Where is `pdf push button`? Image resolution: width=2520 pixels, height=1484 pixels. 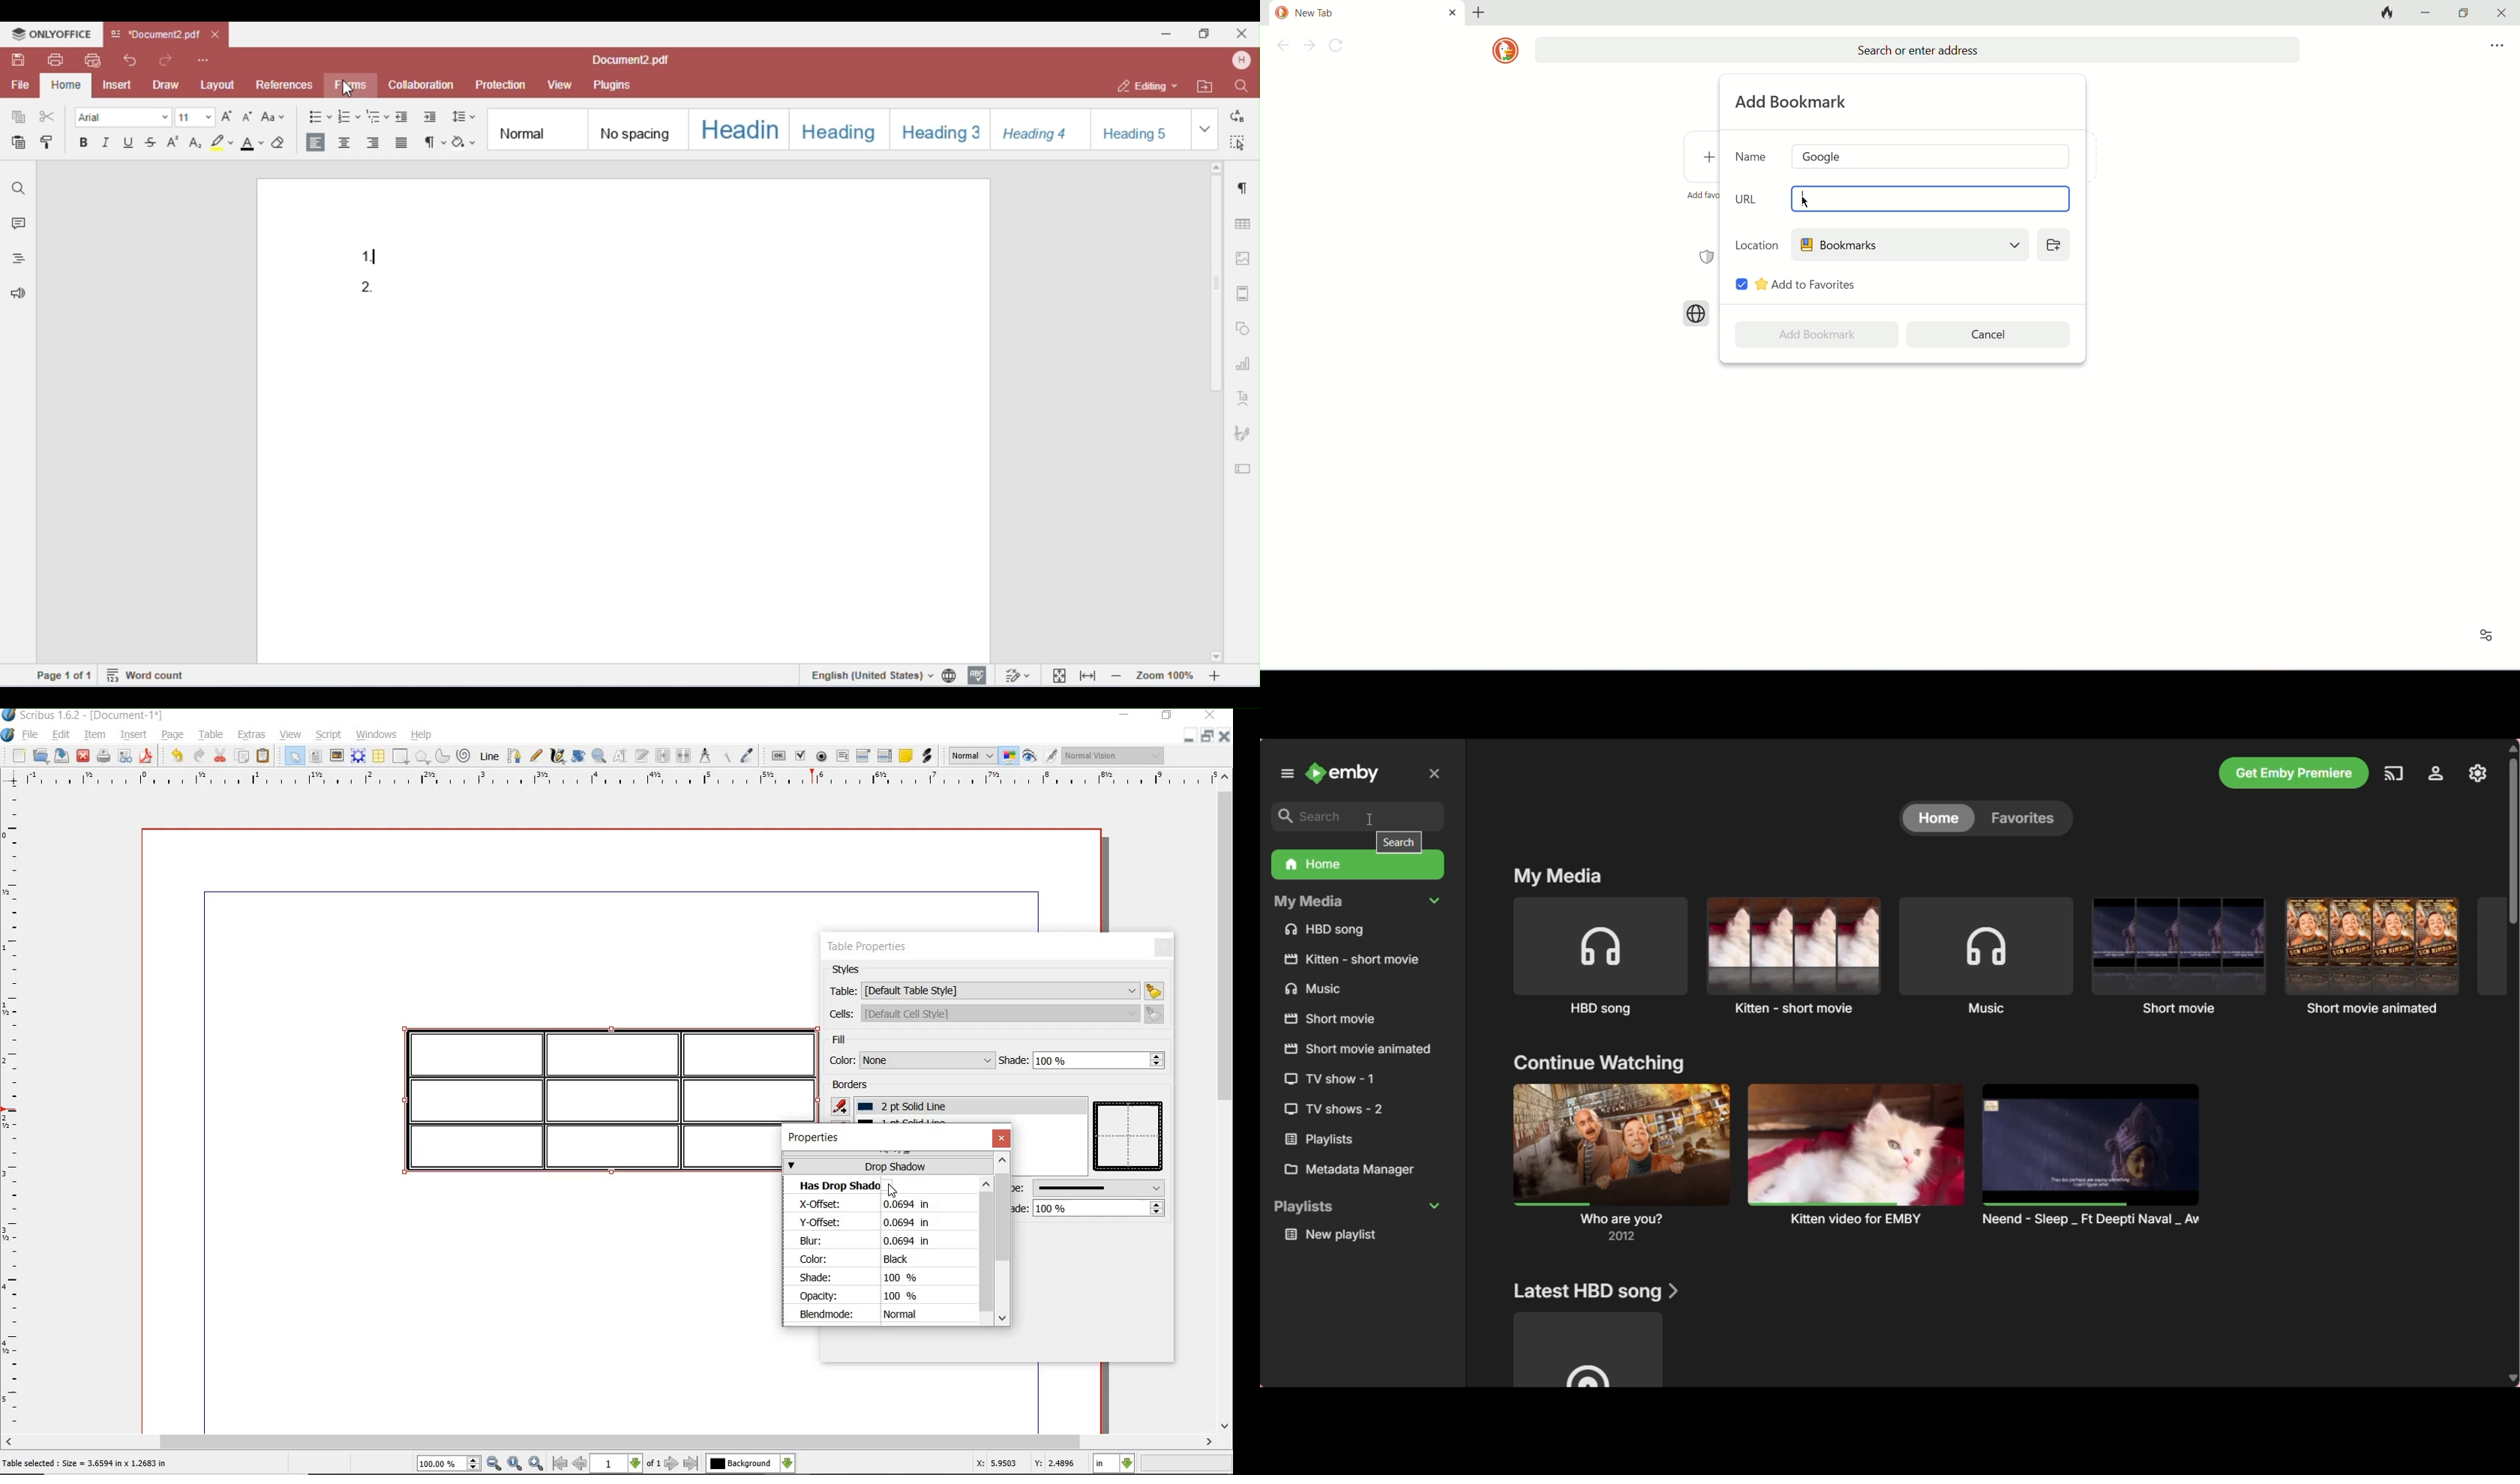 pdf push button is located at coordinates (779, 756).